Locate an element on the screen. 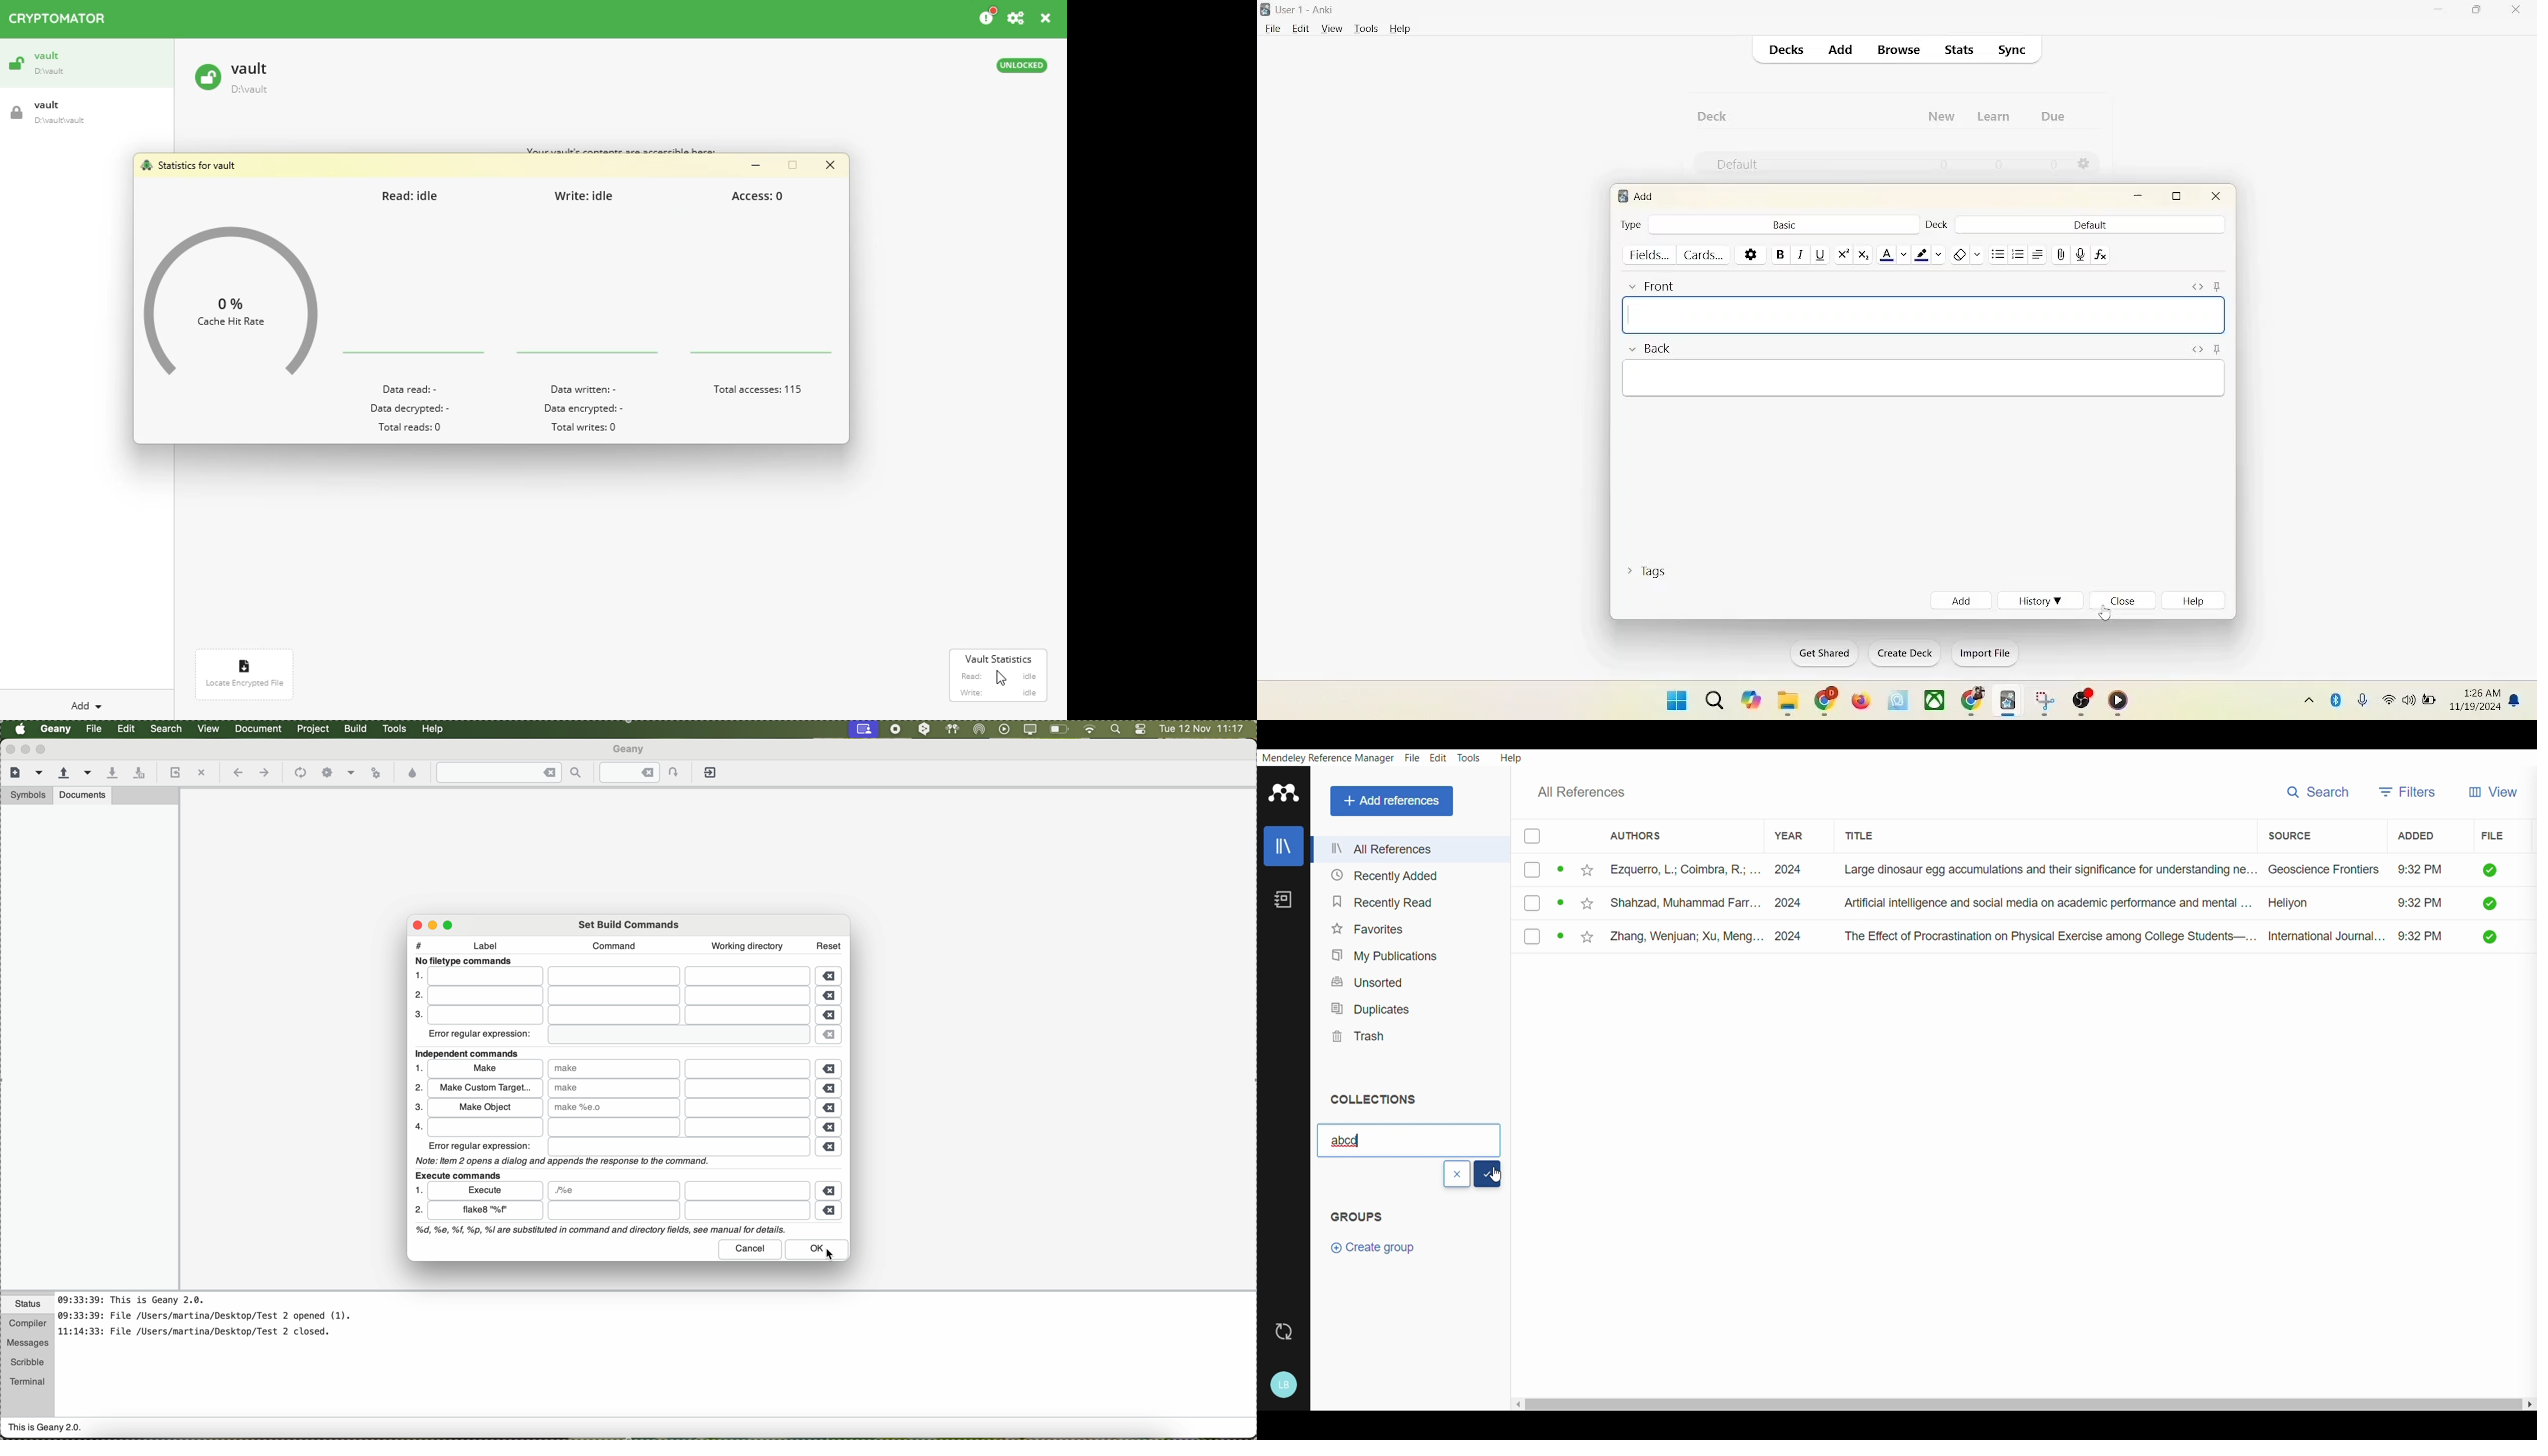 Image resolution: width=2548 pixels, height=1456 pixels. audio is located at coordinates (2081, 254).